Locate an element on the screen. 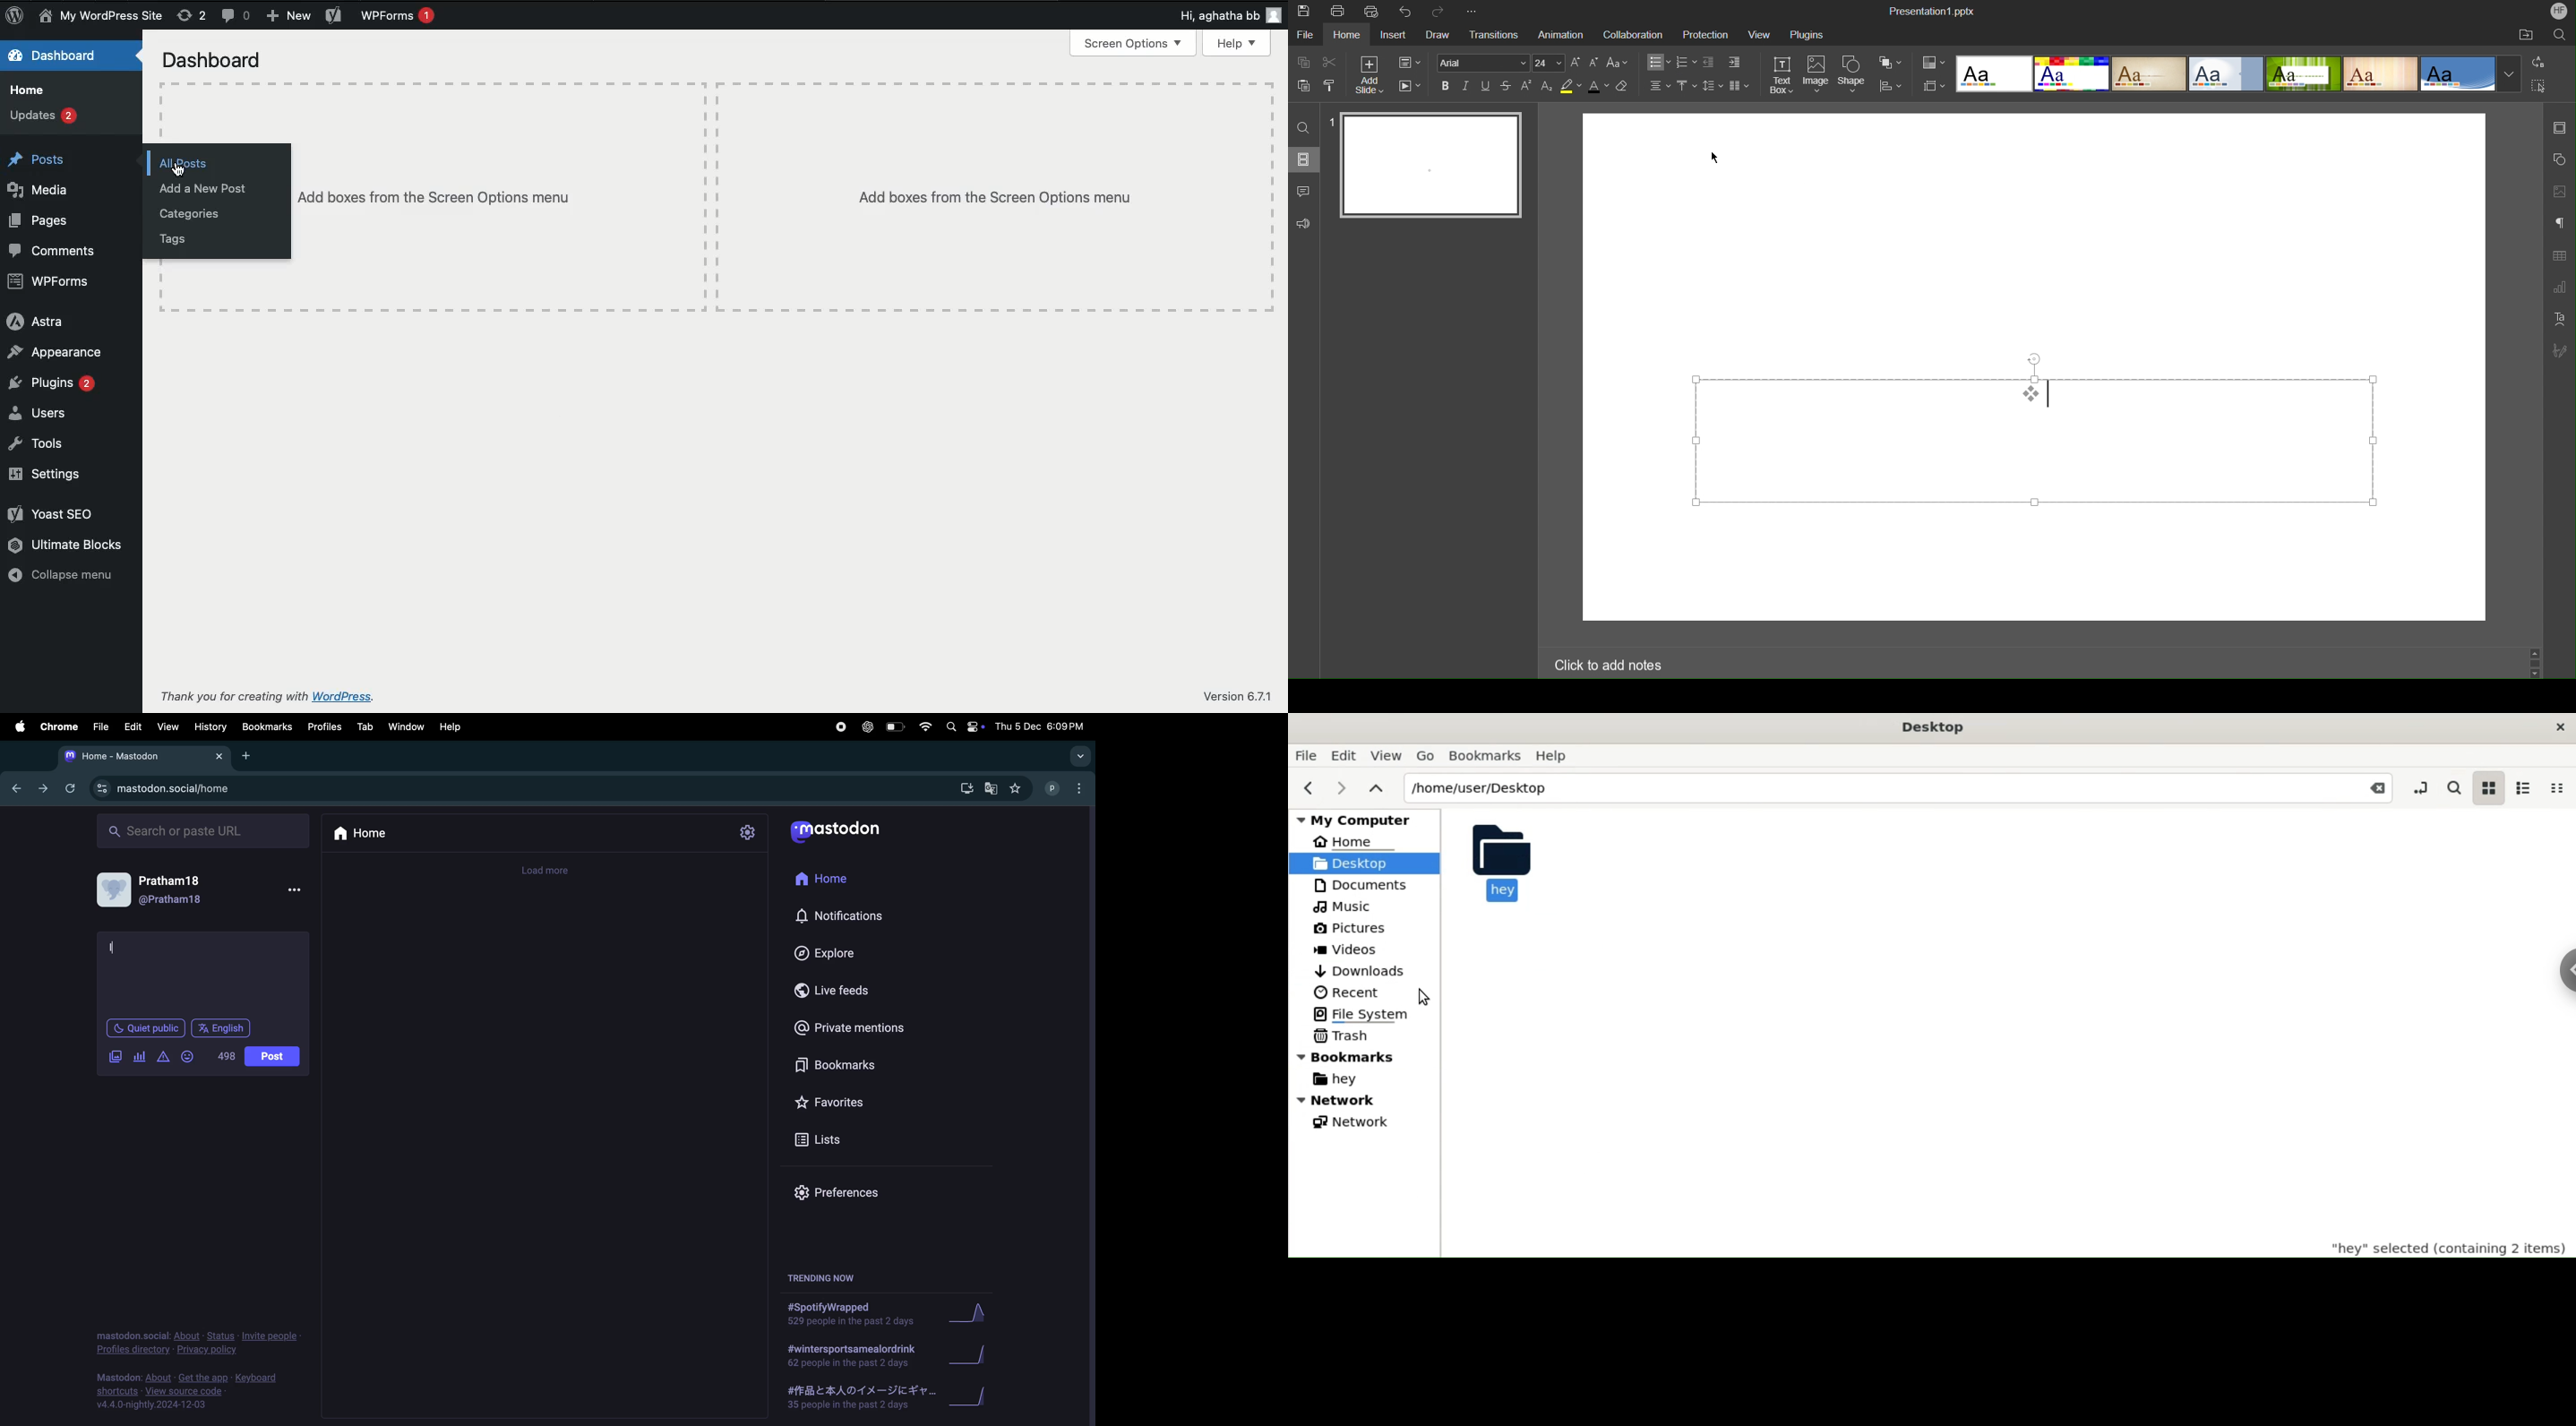 This screenshot has height=1428, width=2576. Posts is located at coordinates (42, 161).